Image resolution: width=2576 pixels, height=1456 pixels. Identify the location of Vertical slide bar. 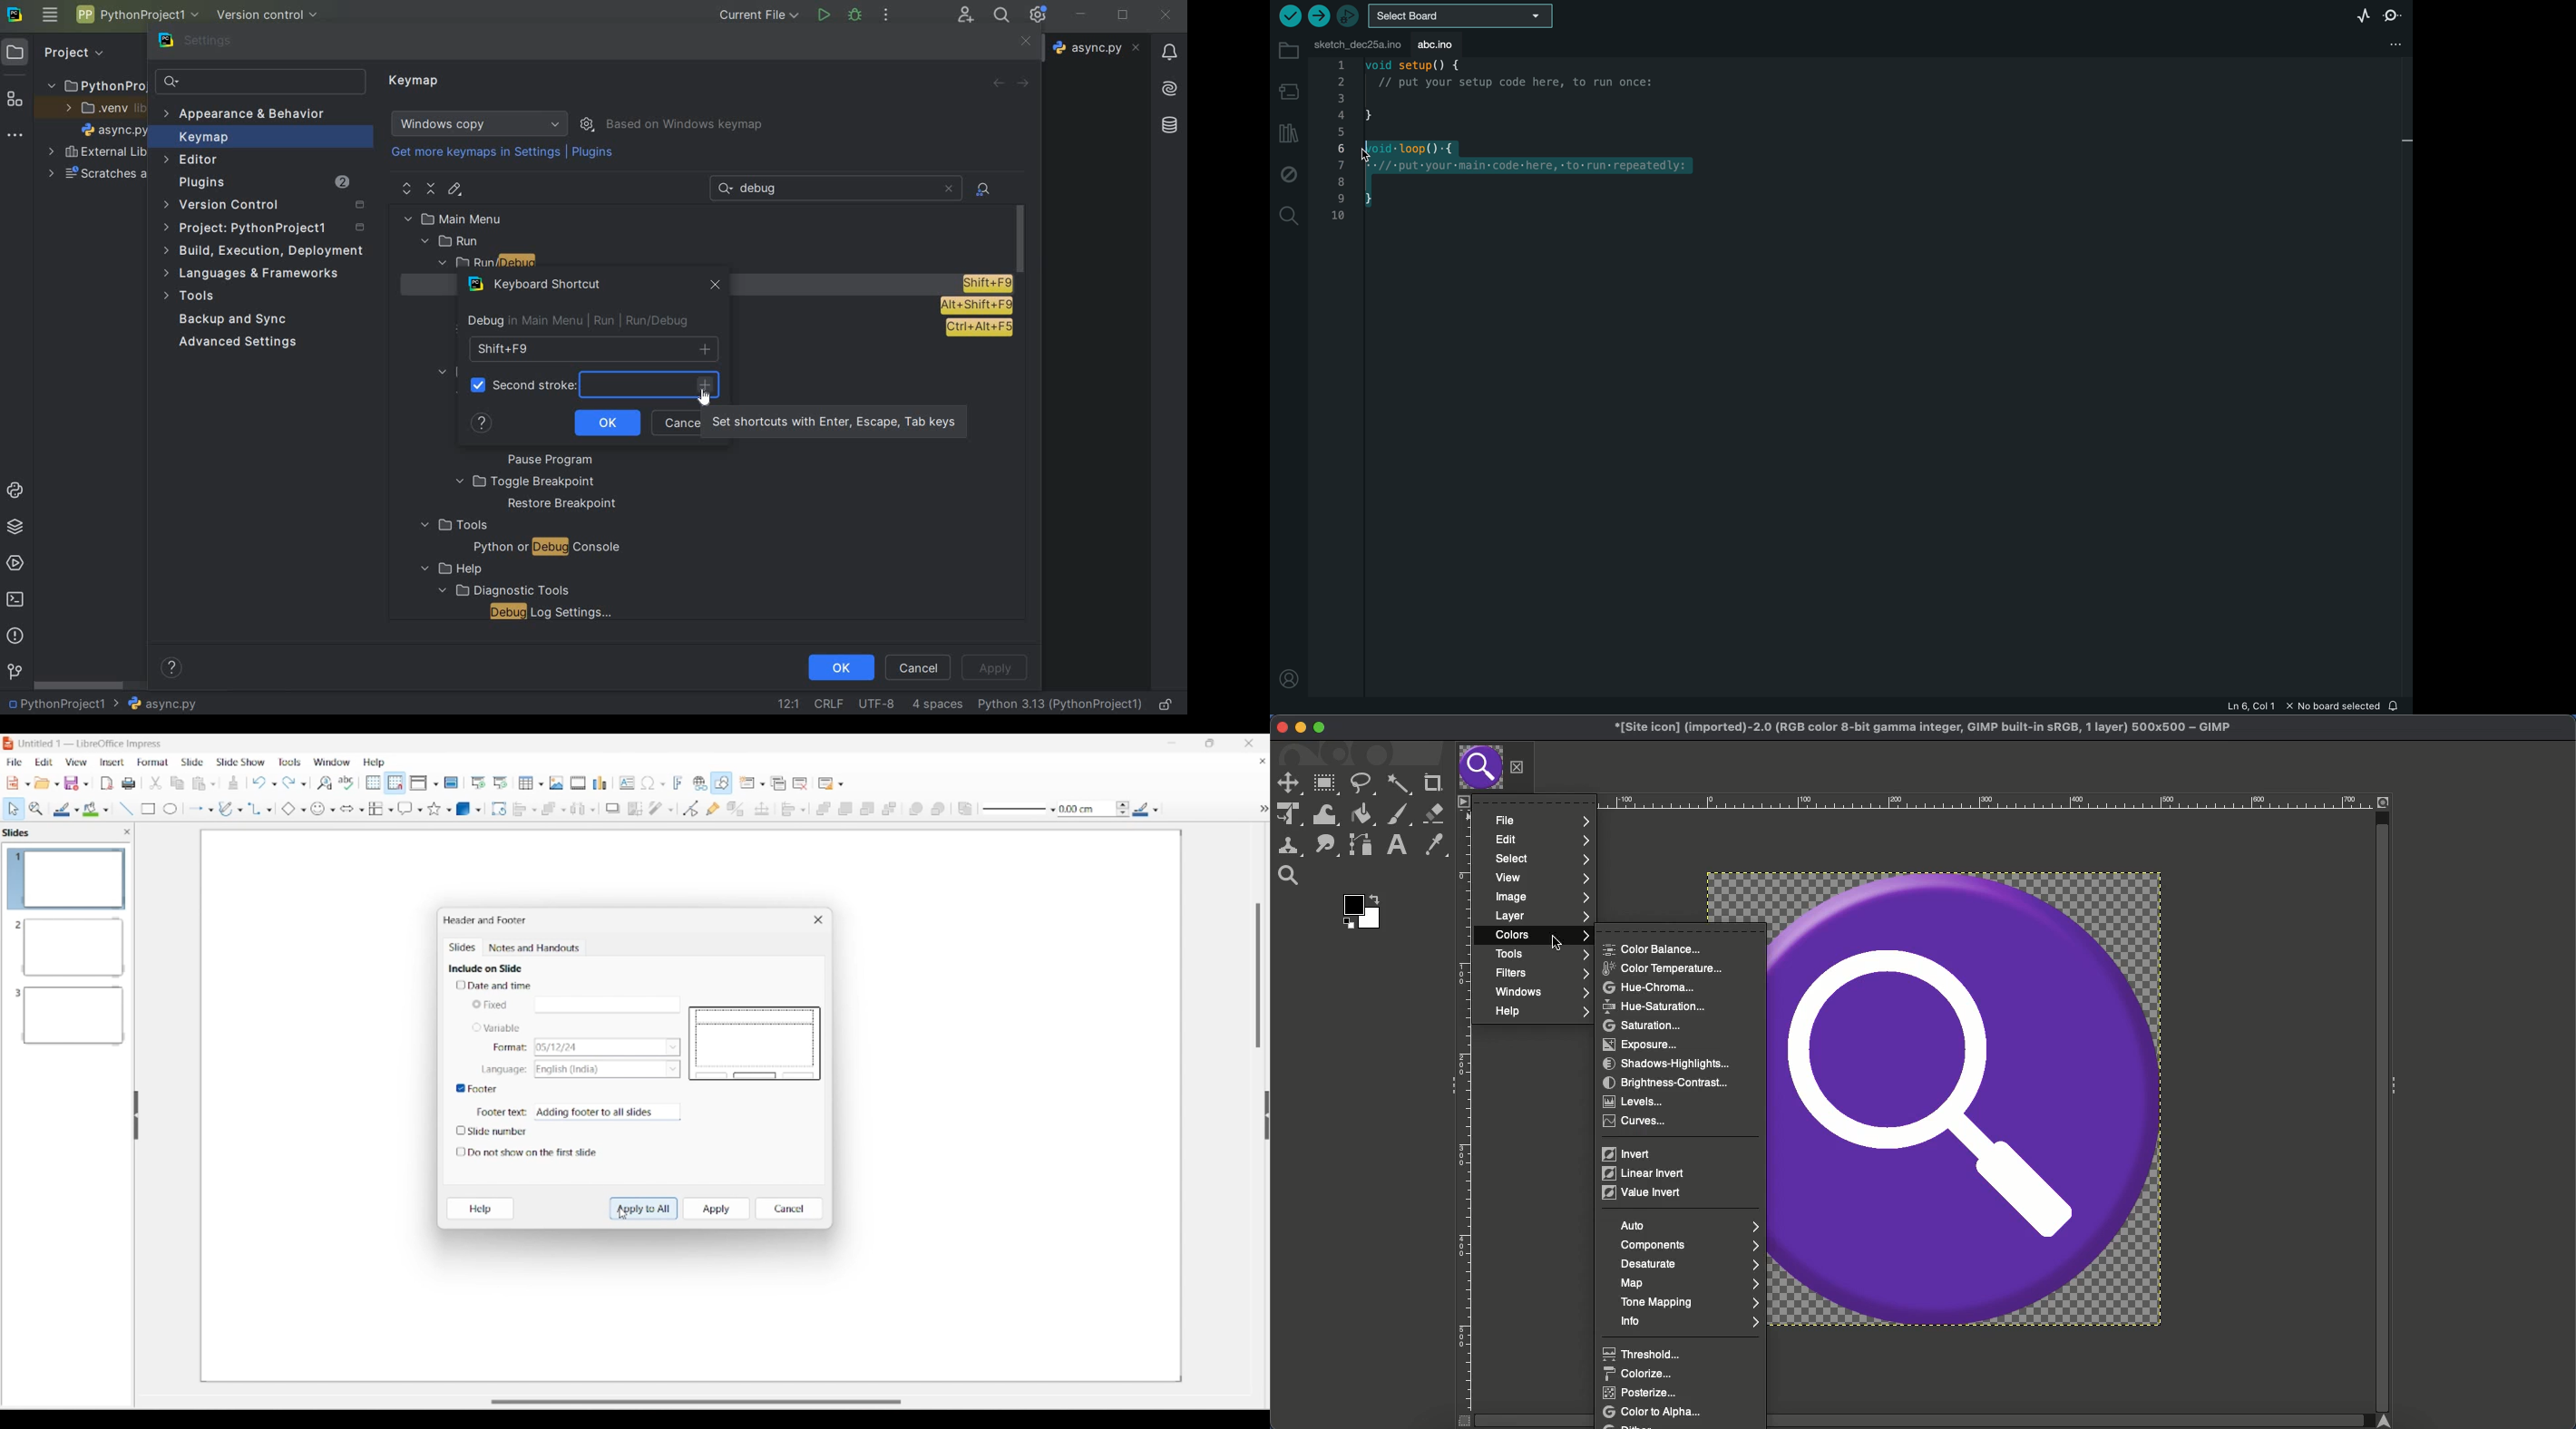
(1259, 976).